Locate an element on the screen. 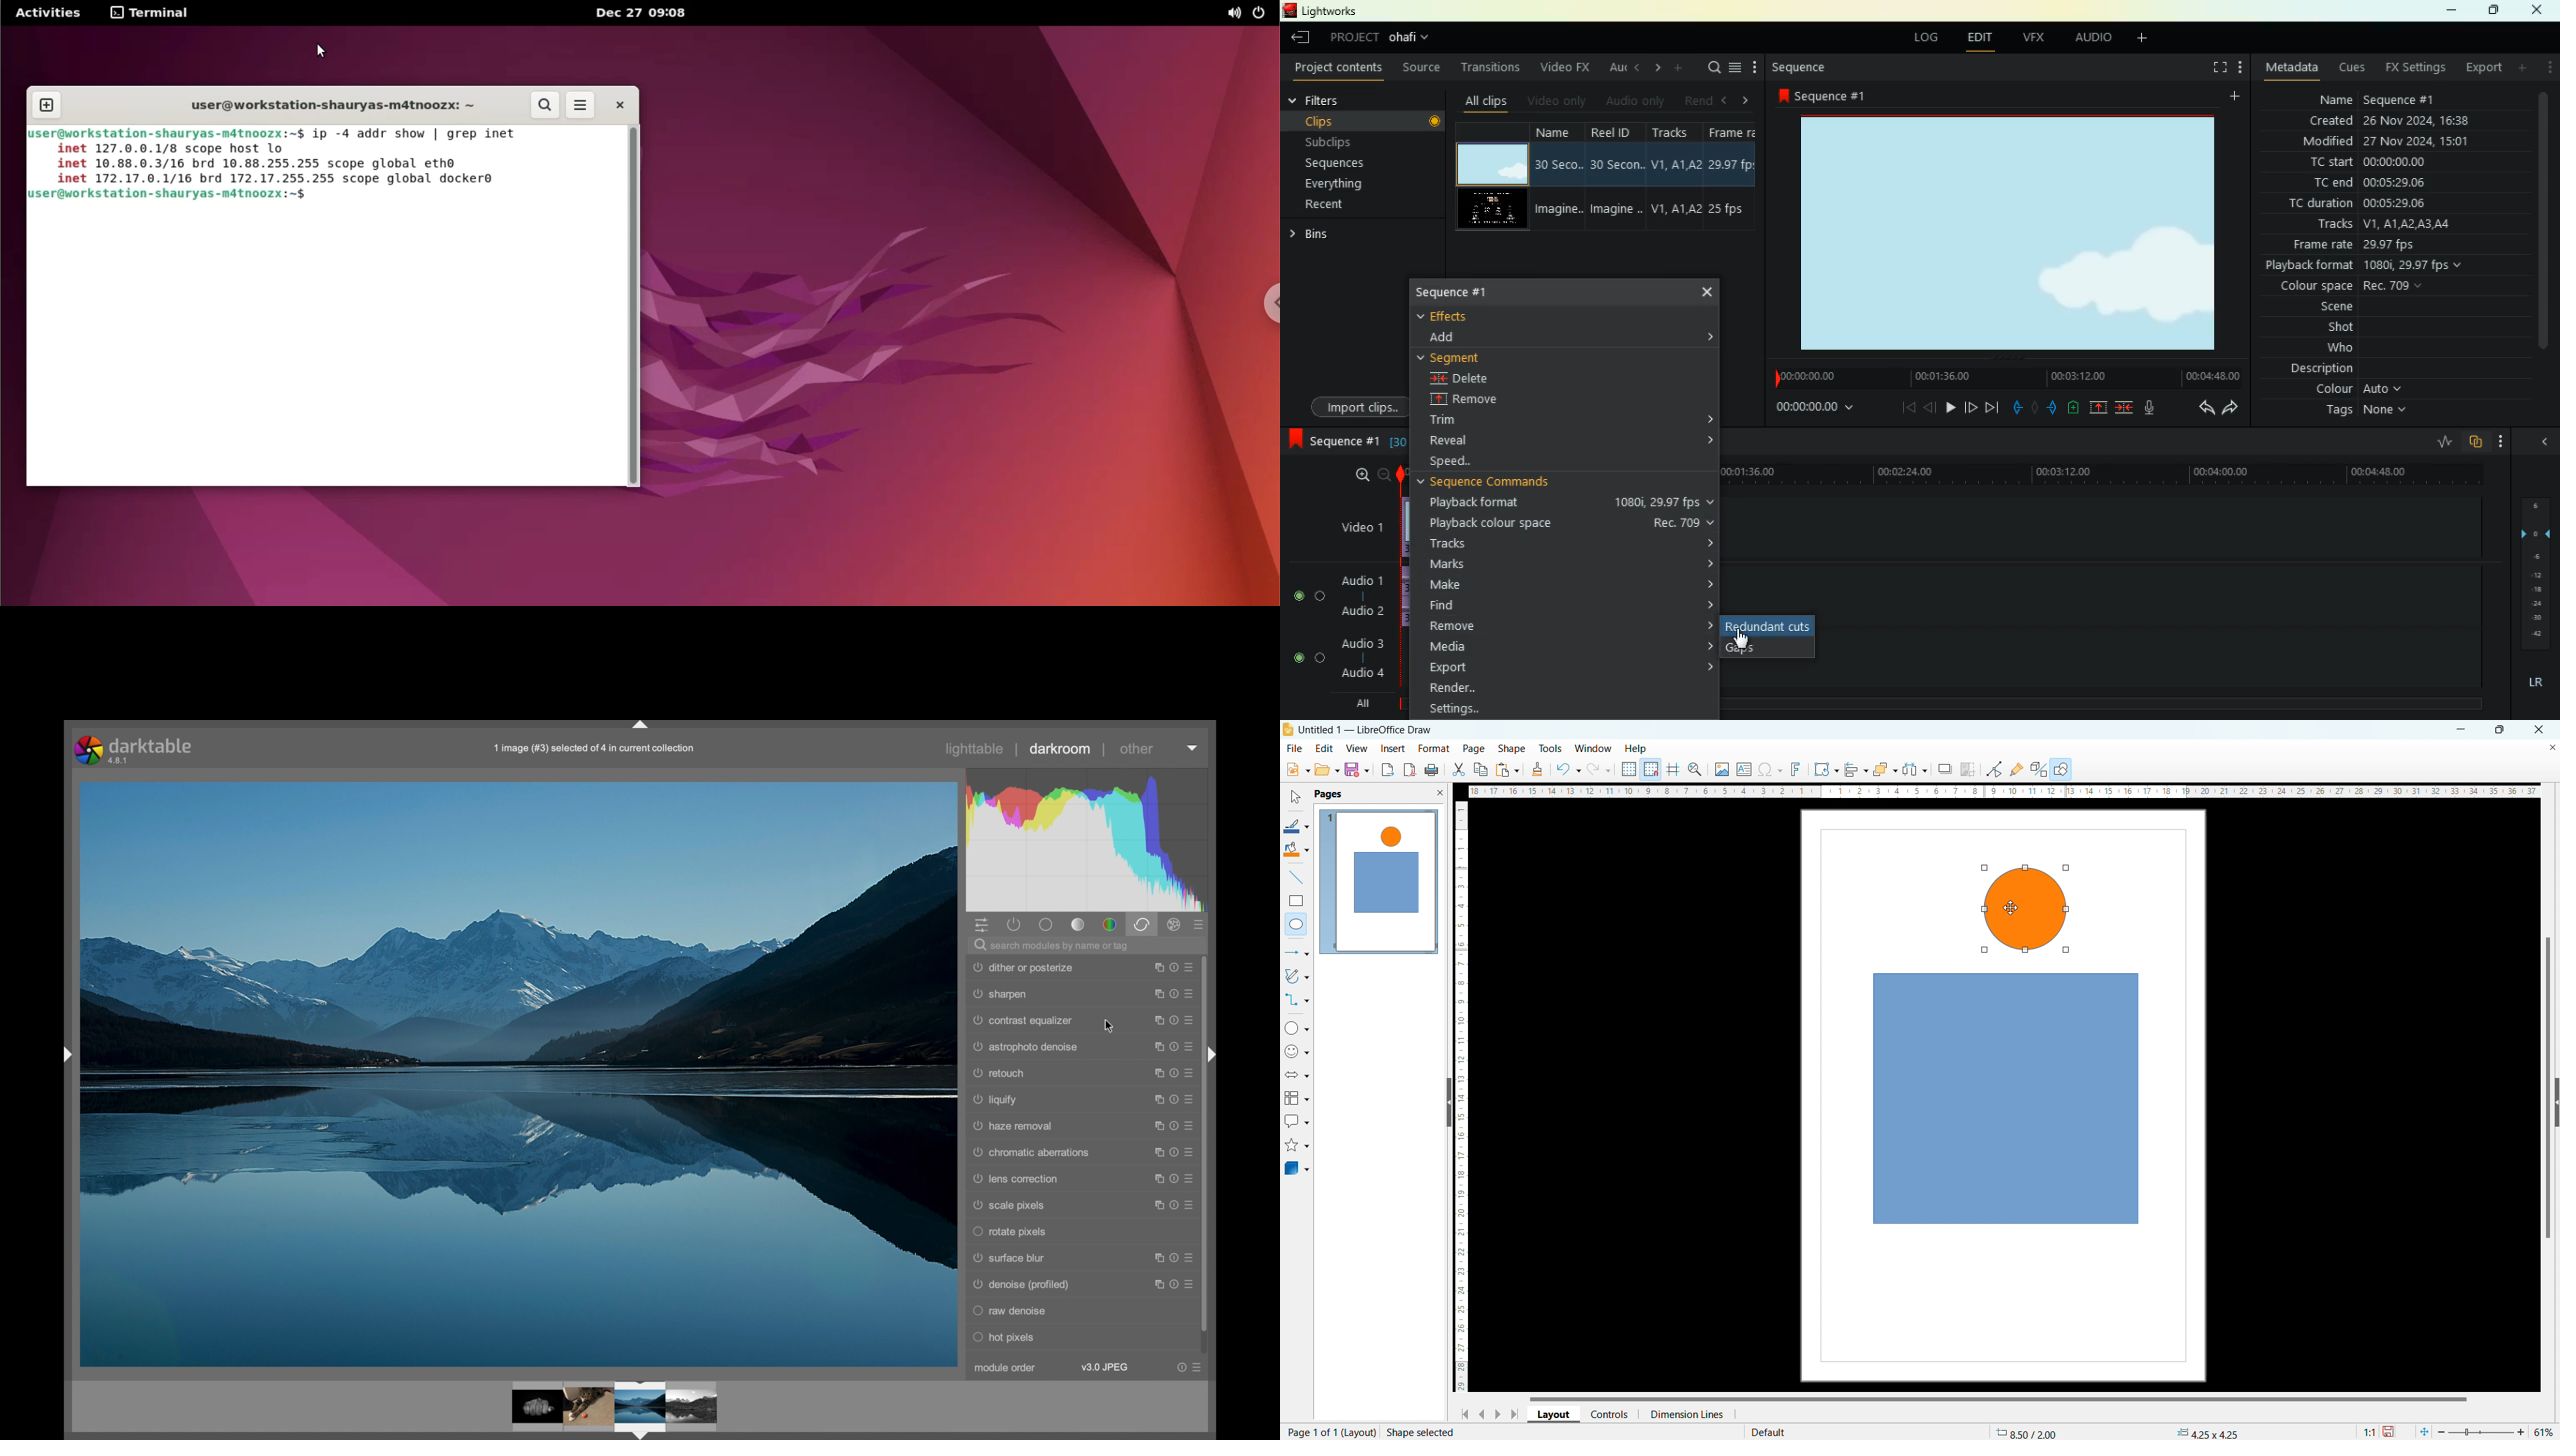  timeline is located at coordinates (2002, 375).